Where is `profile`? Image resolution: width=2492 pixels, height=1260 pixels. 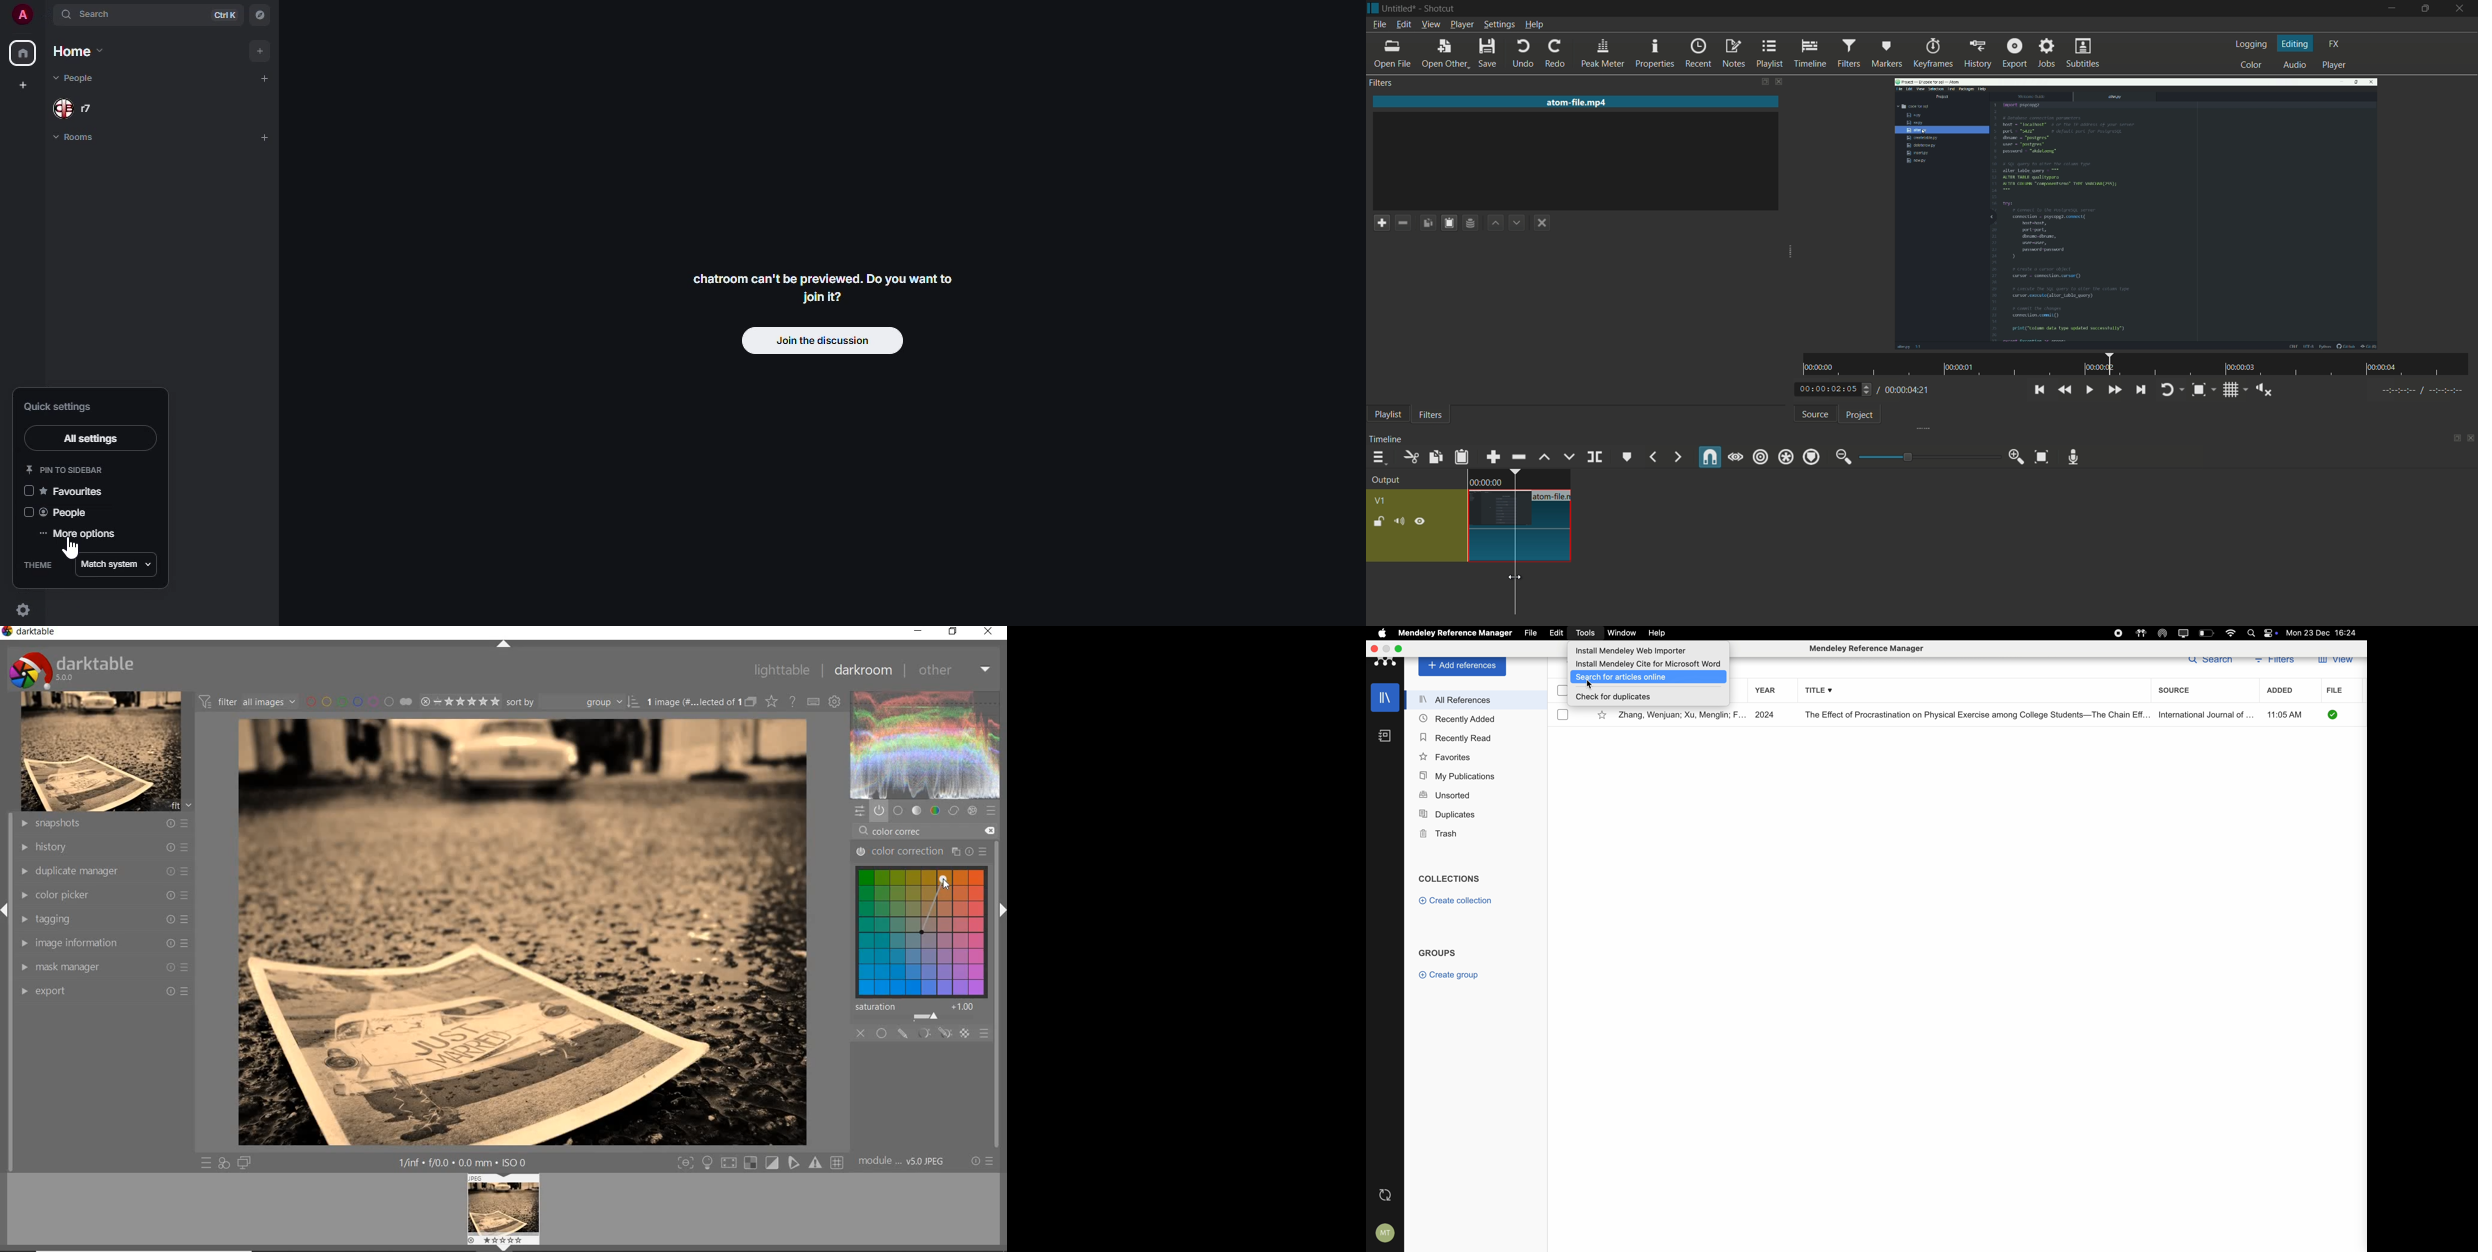 profile is located at coordinates (22, 14).